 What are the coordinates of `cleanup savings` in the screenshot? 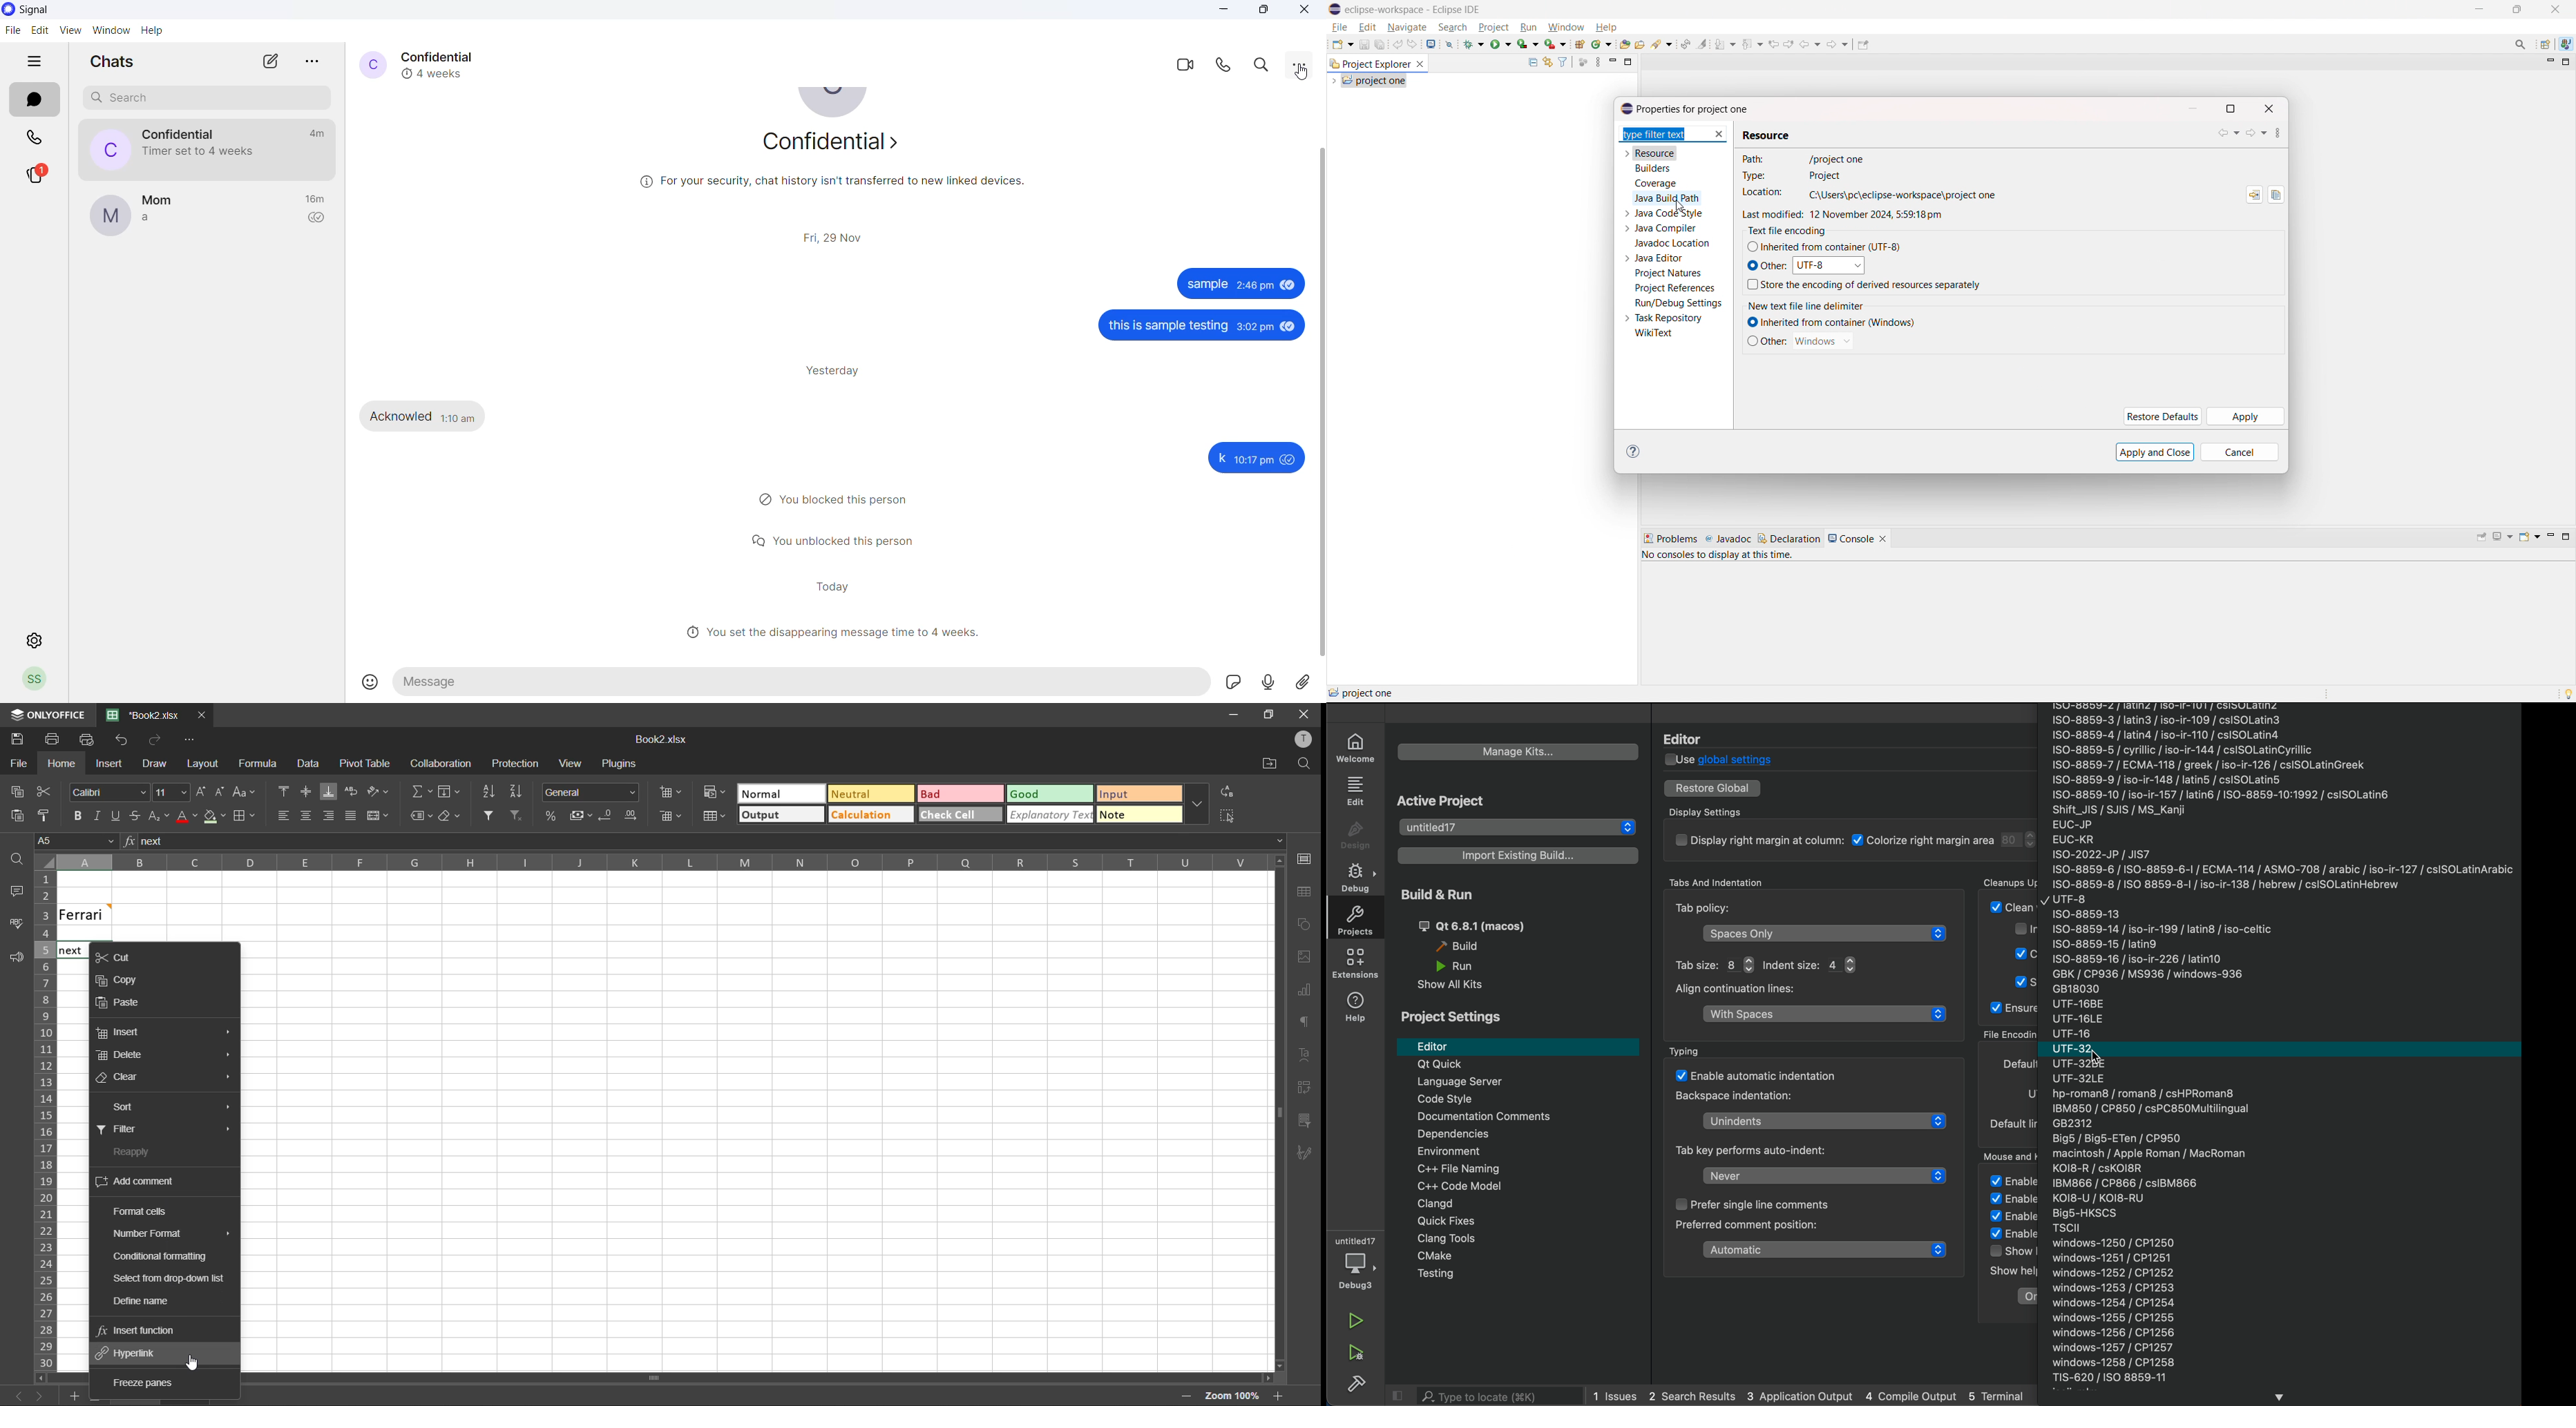 It's located at (2010, 953).